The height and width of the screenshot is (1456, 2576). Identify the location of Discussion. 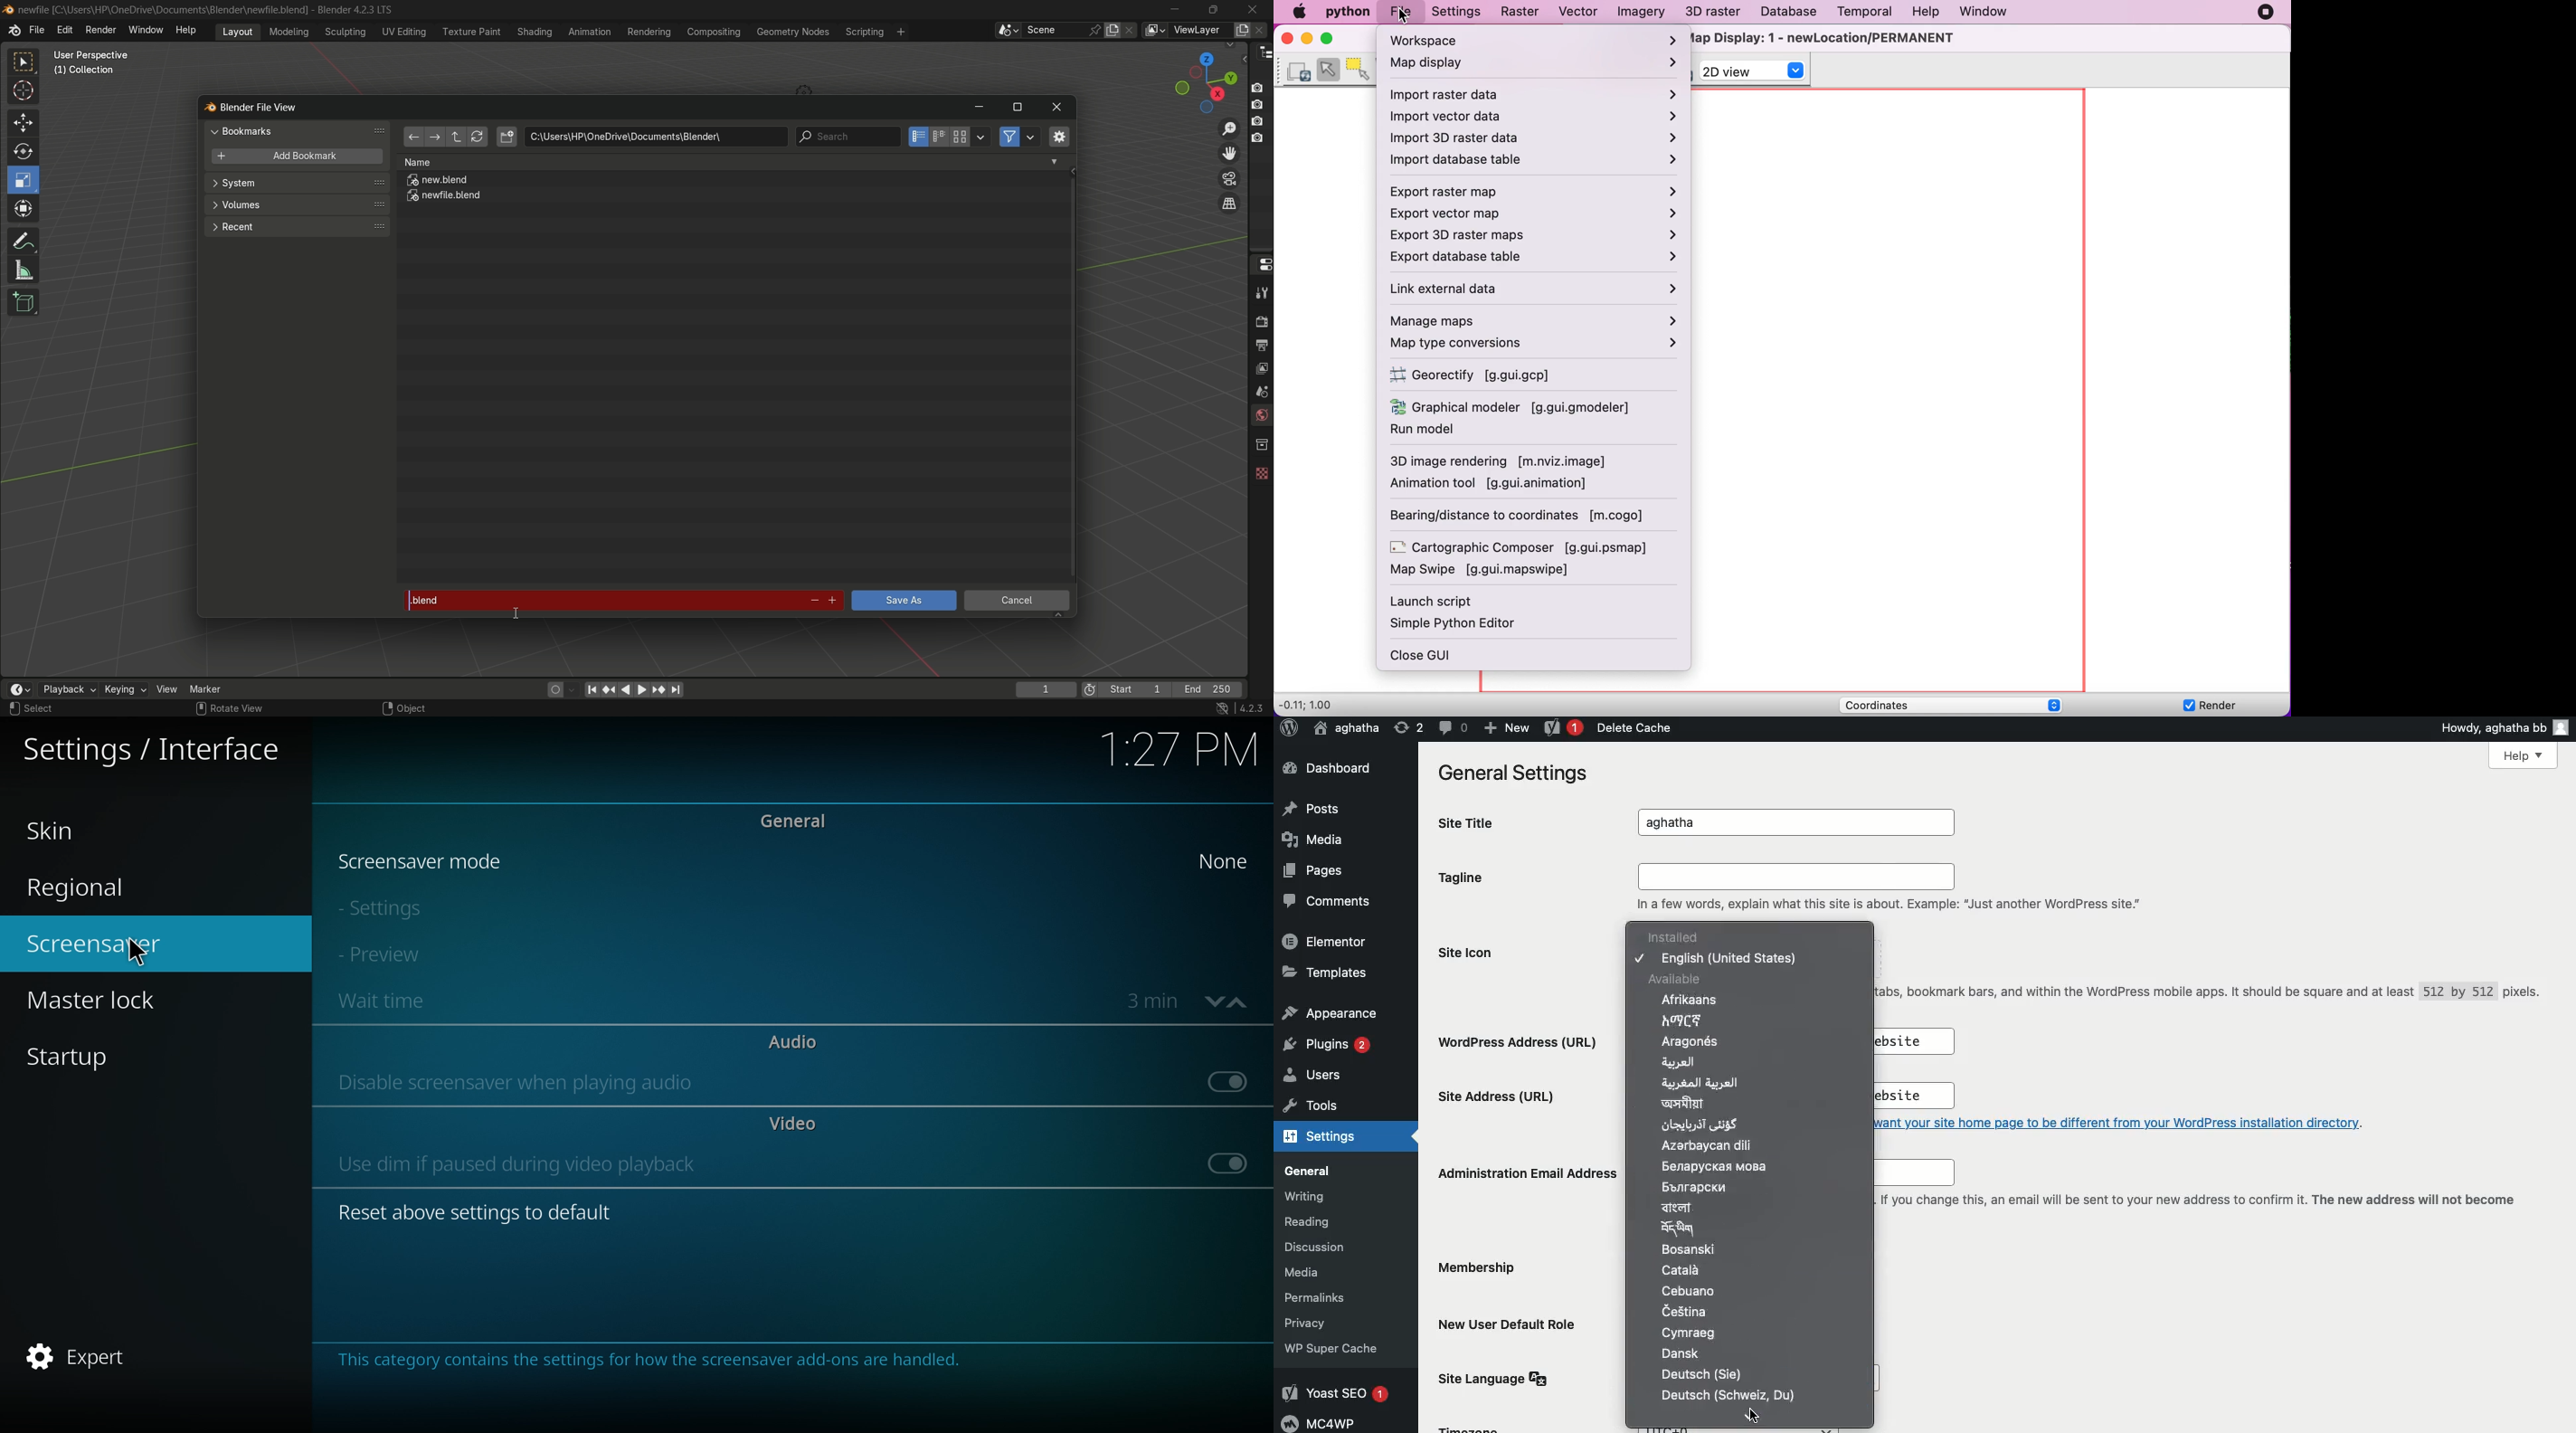
(1323, 1246).